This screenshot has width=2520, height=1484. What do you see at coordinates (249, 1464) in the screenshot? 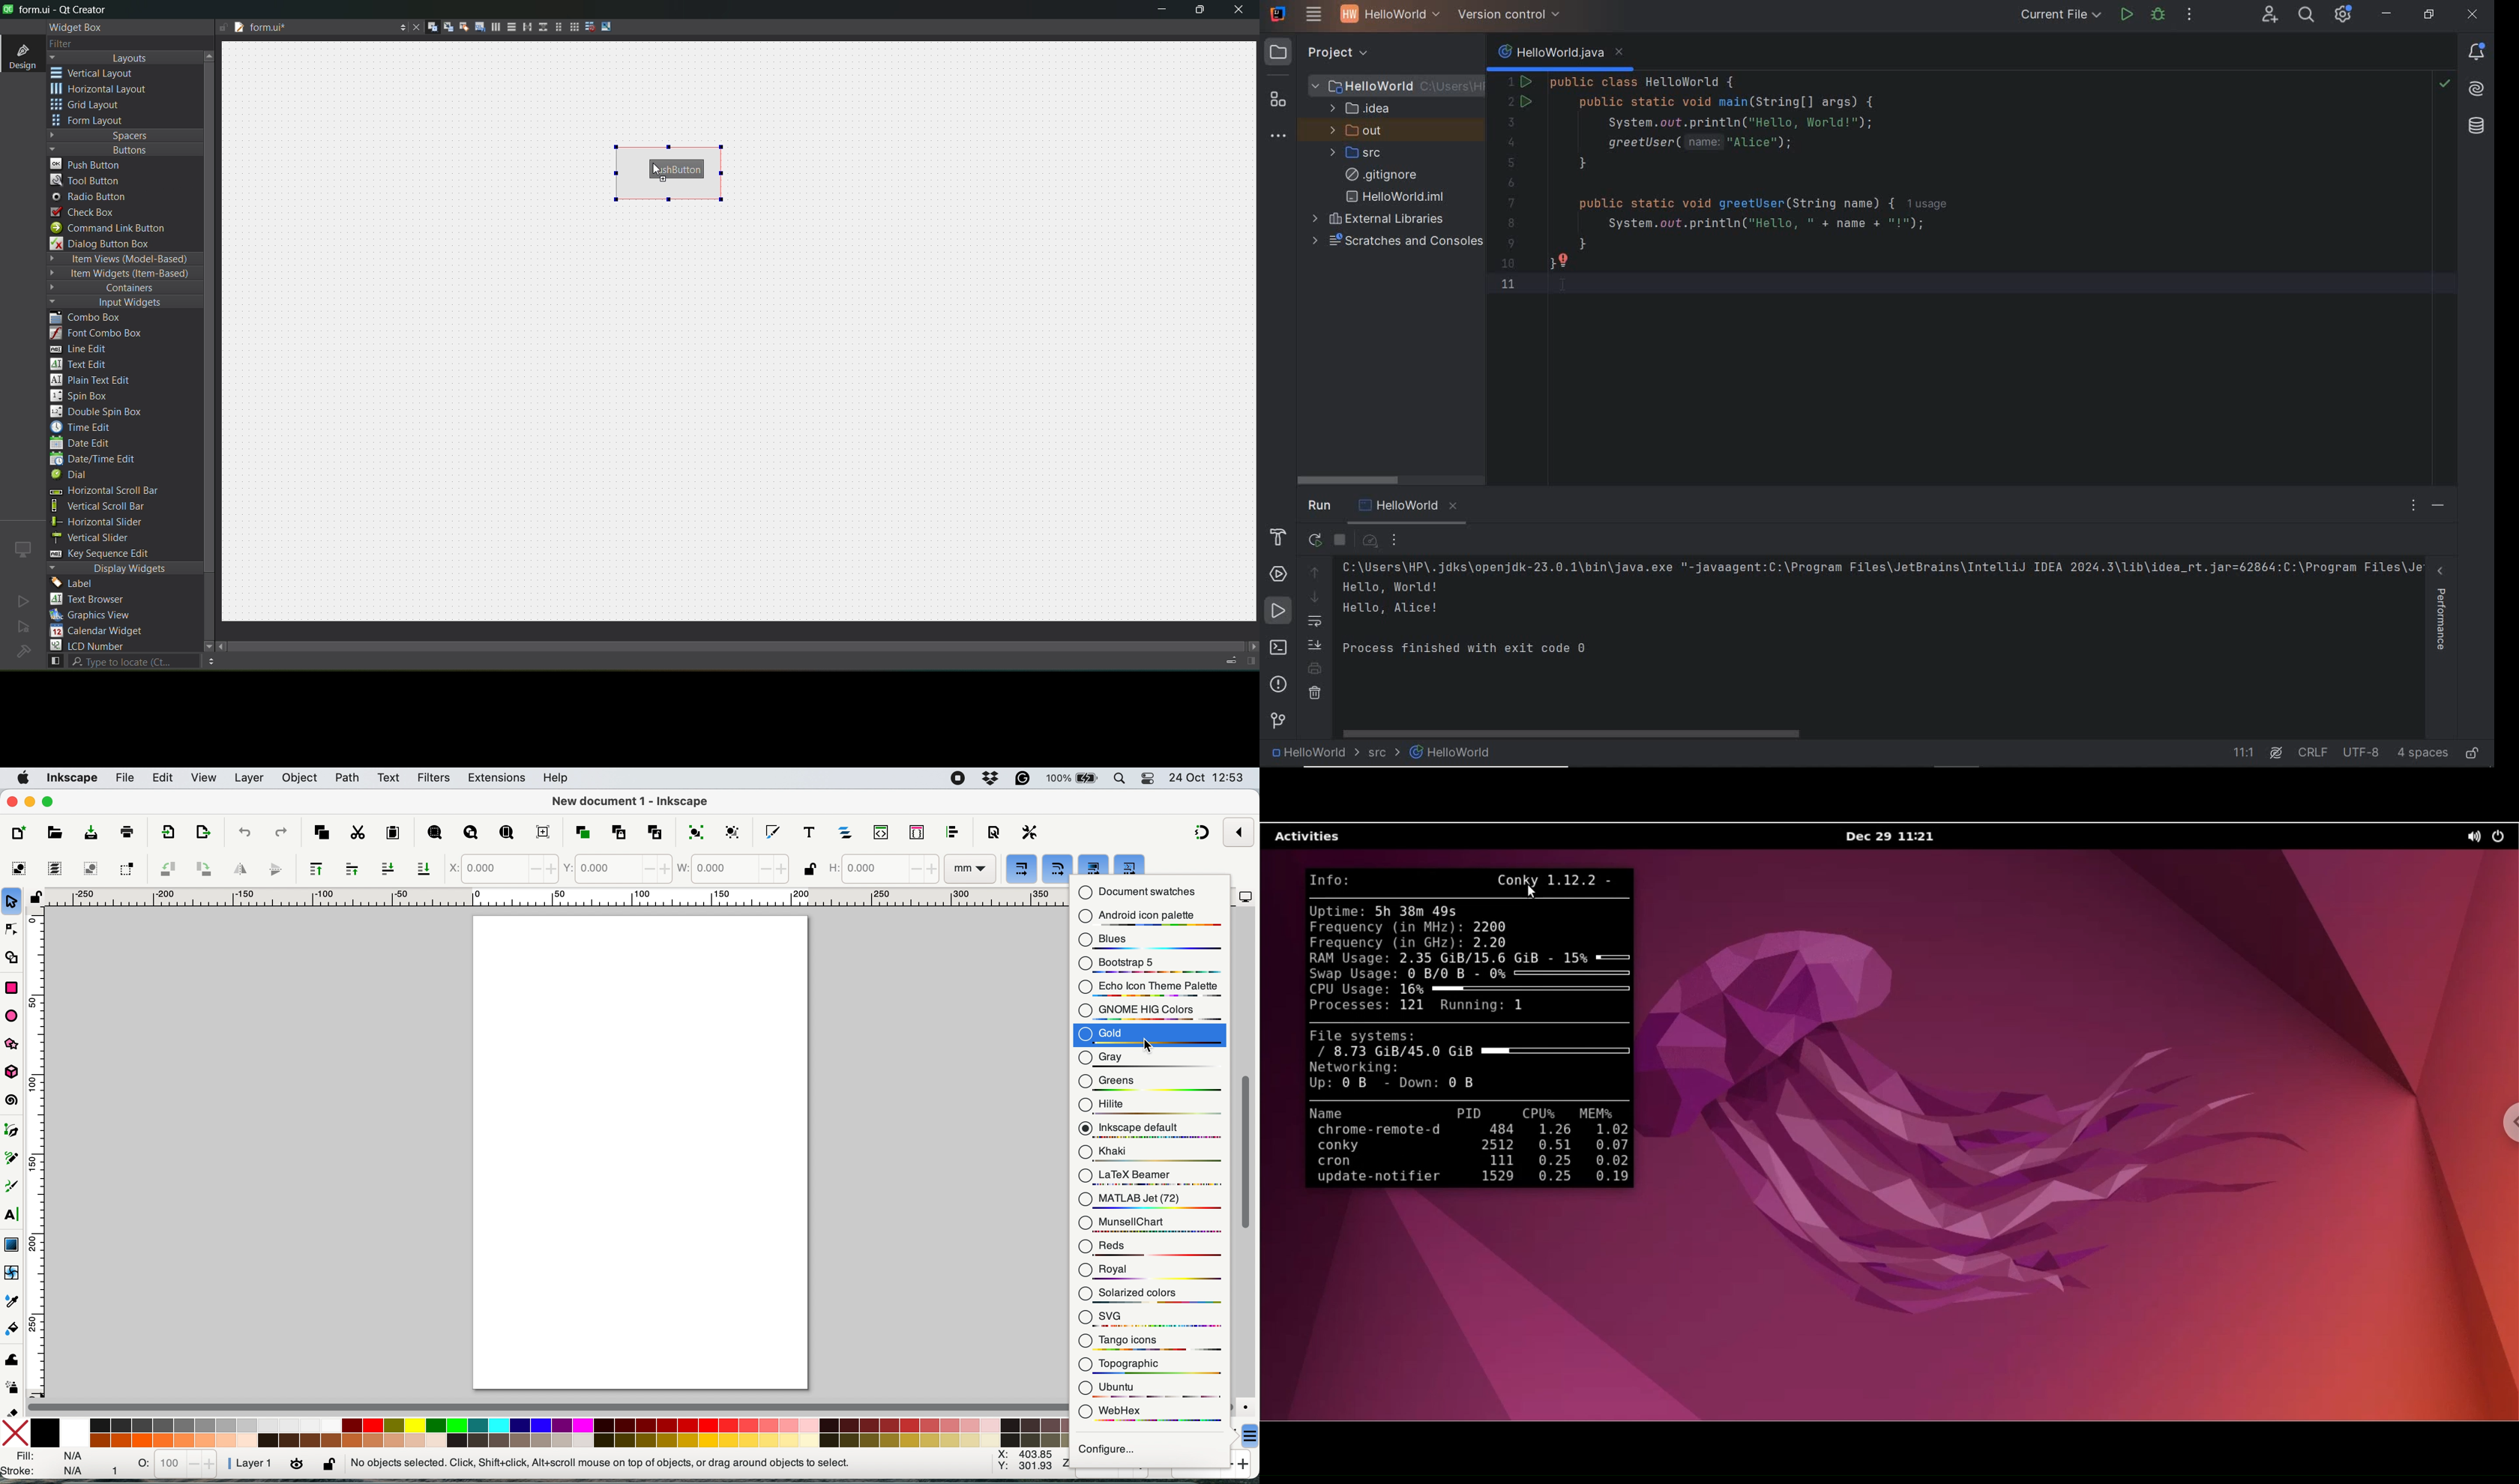
I see `layer 1` at bounding box center [249, 1464].